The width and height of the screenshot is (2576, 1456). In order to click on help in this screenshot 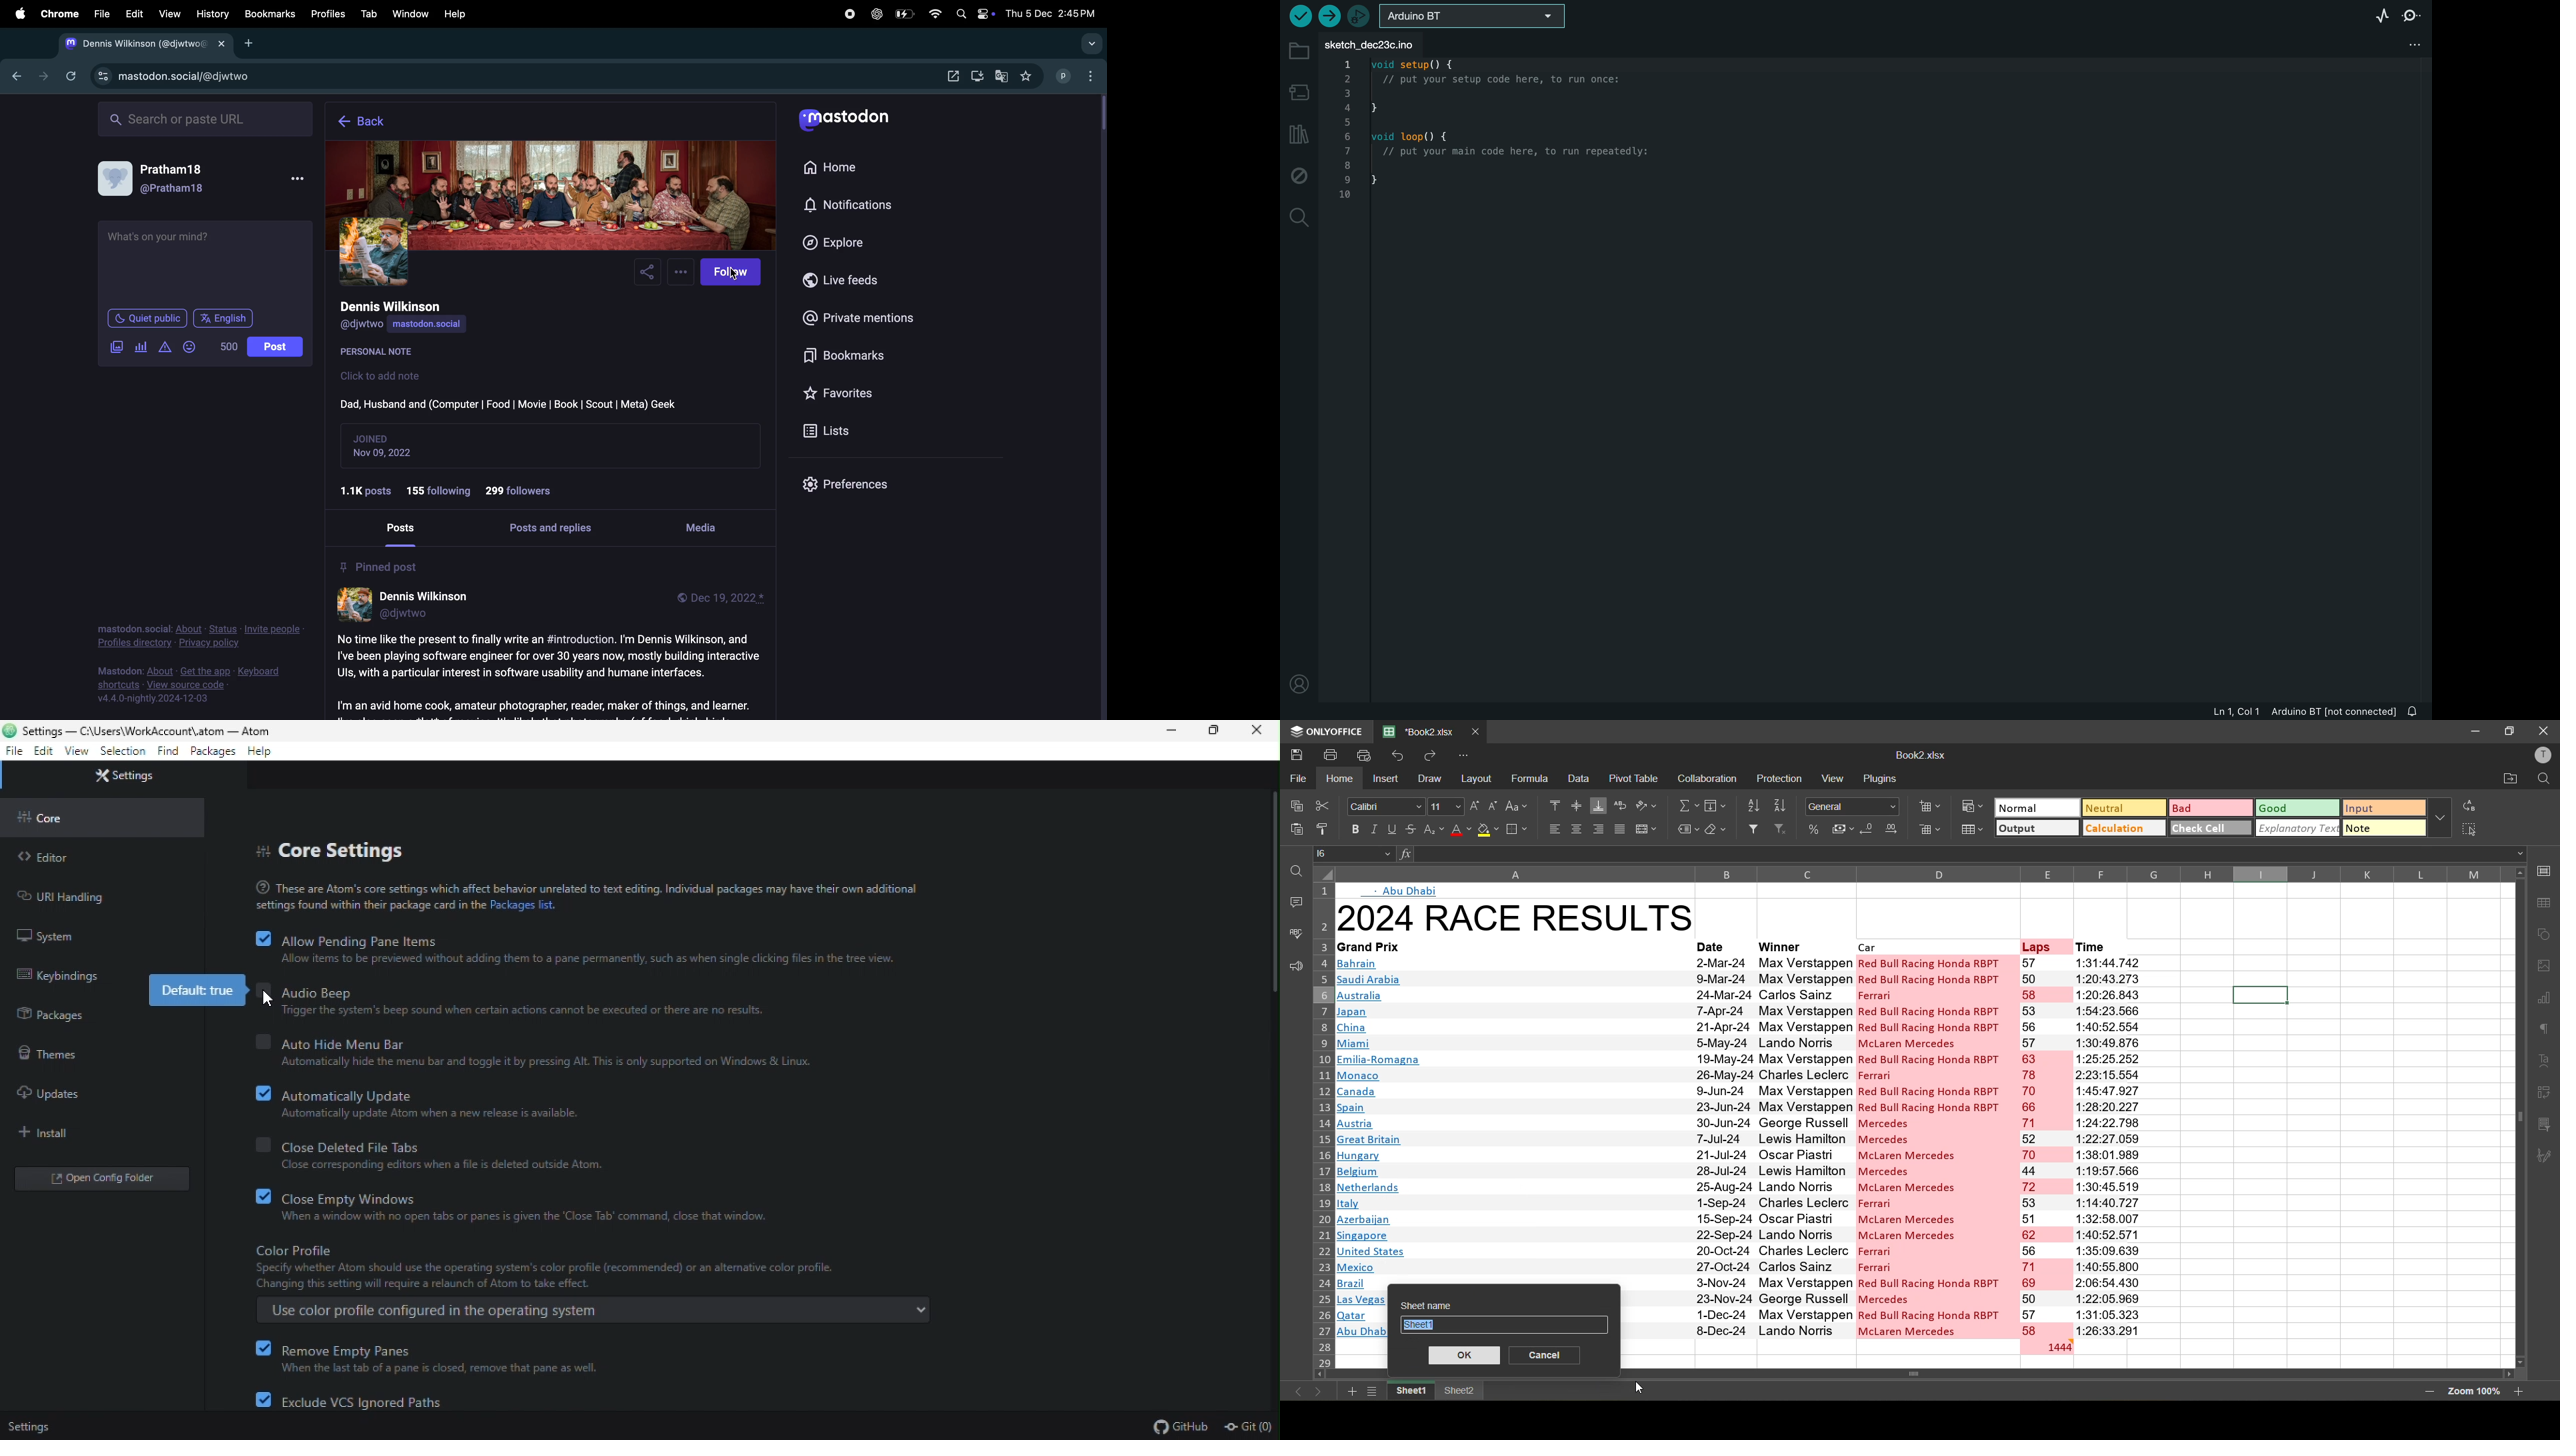, I will do `click(272, 753)`.